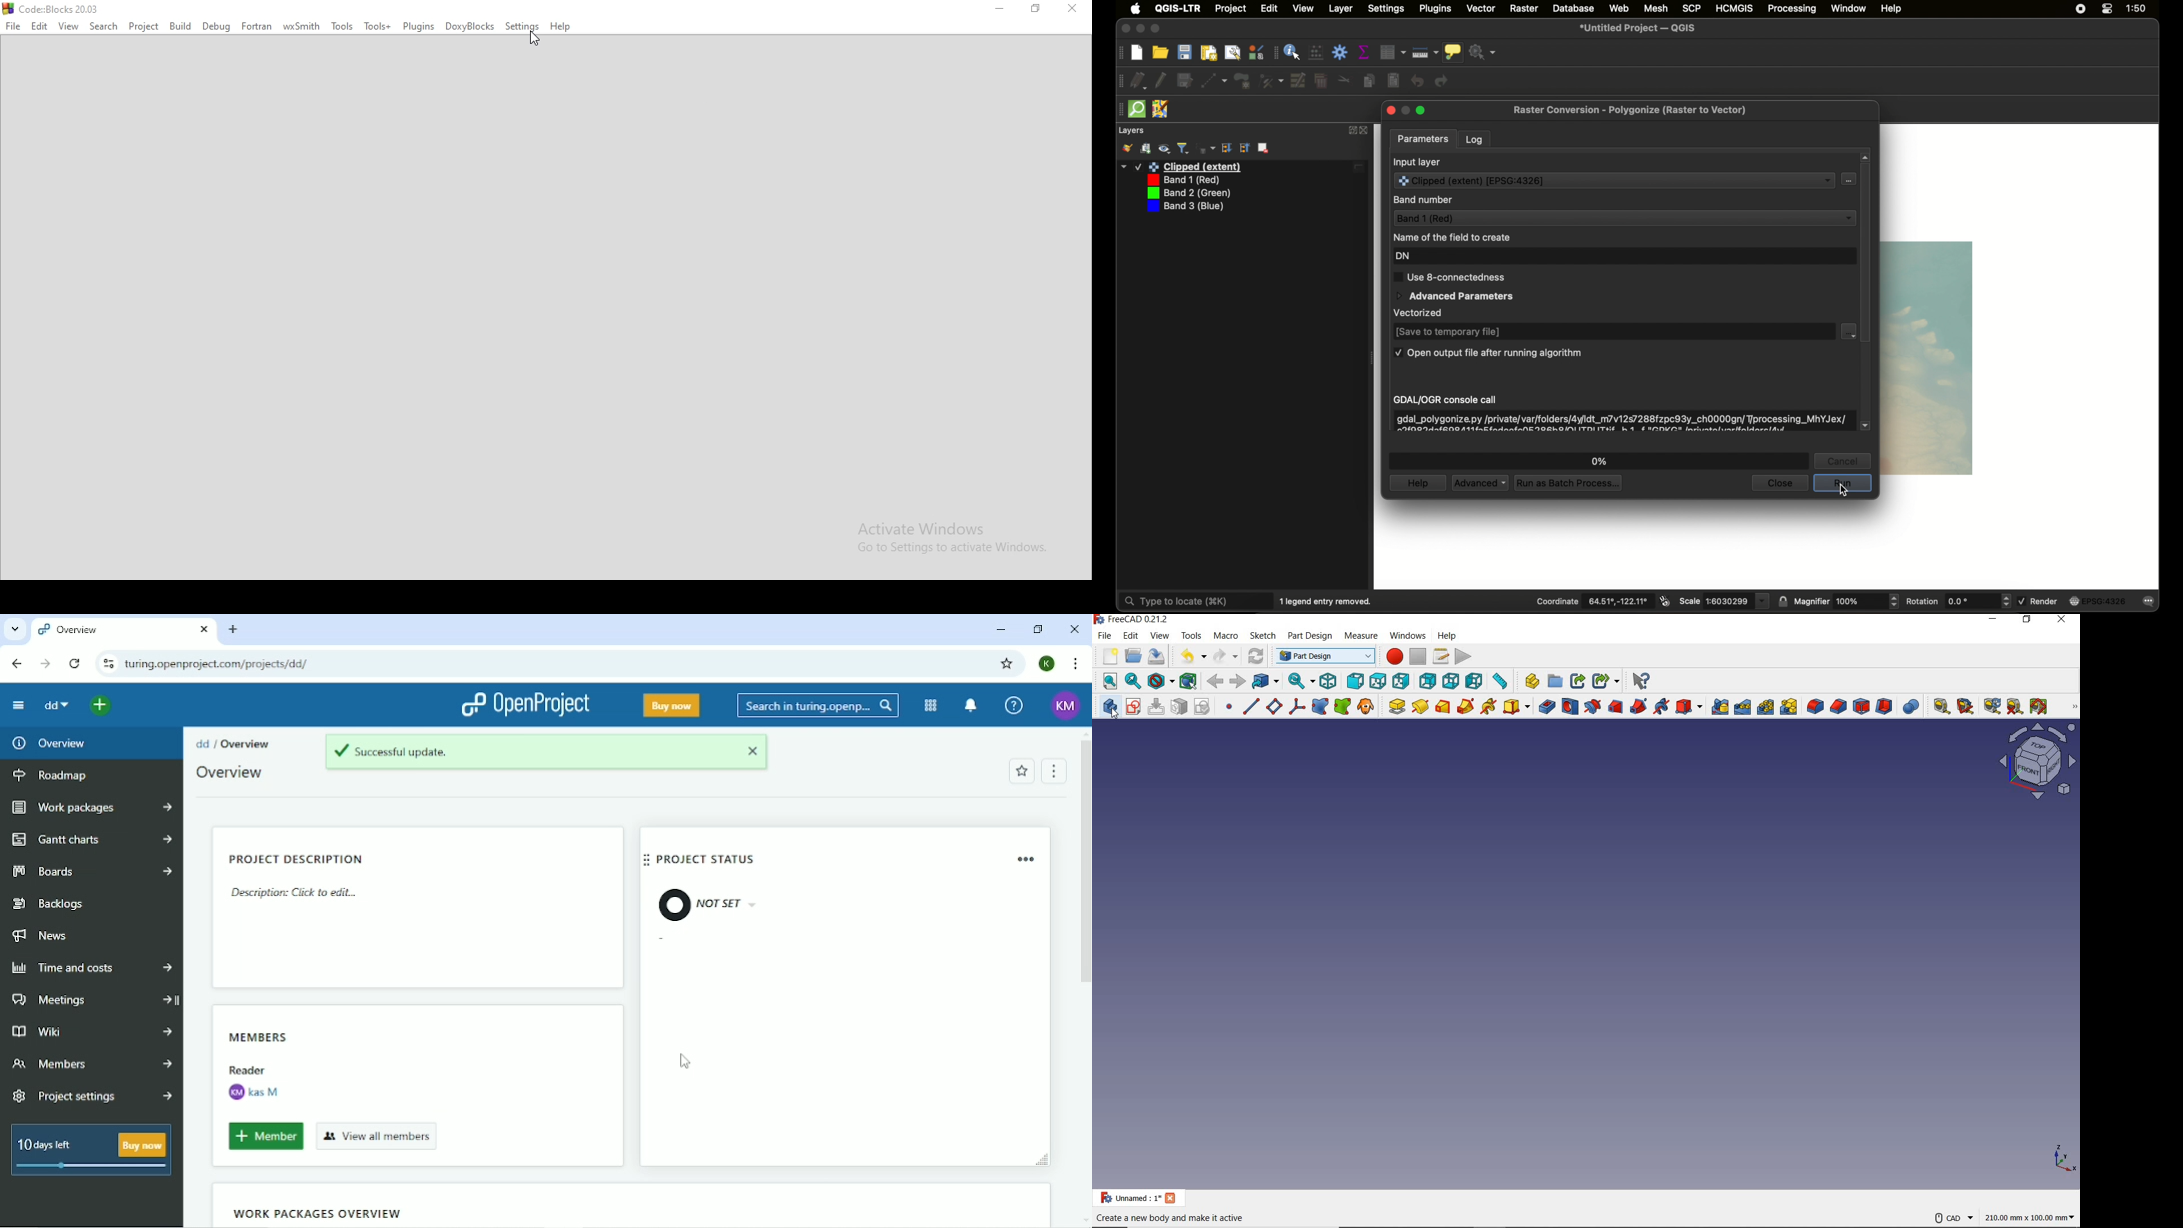  What do you see at coordinates (1393, 81) in the screenshot?
I see `paste features` at bounding box center [1393, 81].